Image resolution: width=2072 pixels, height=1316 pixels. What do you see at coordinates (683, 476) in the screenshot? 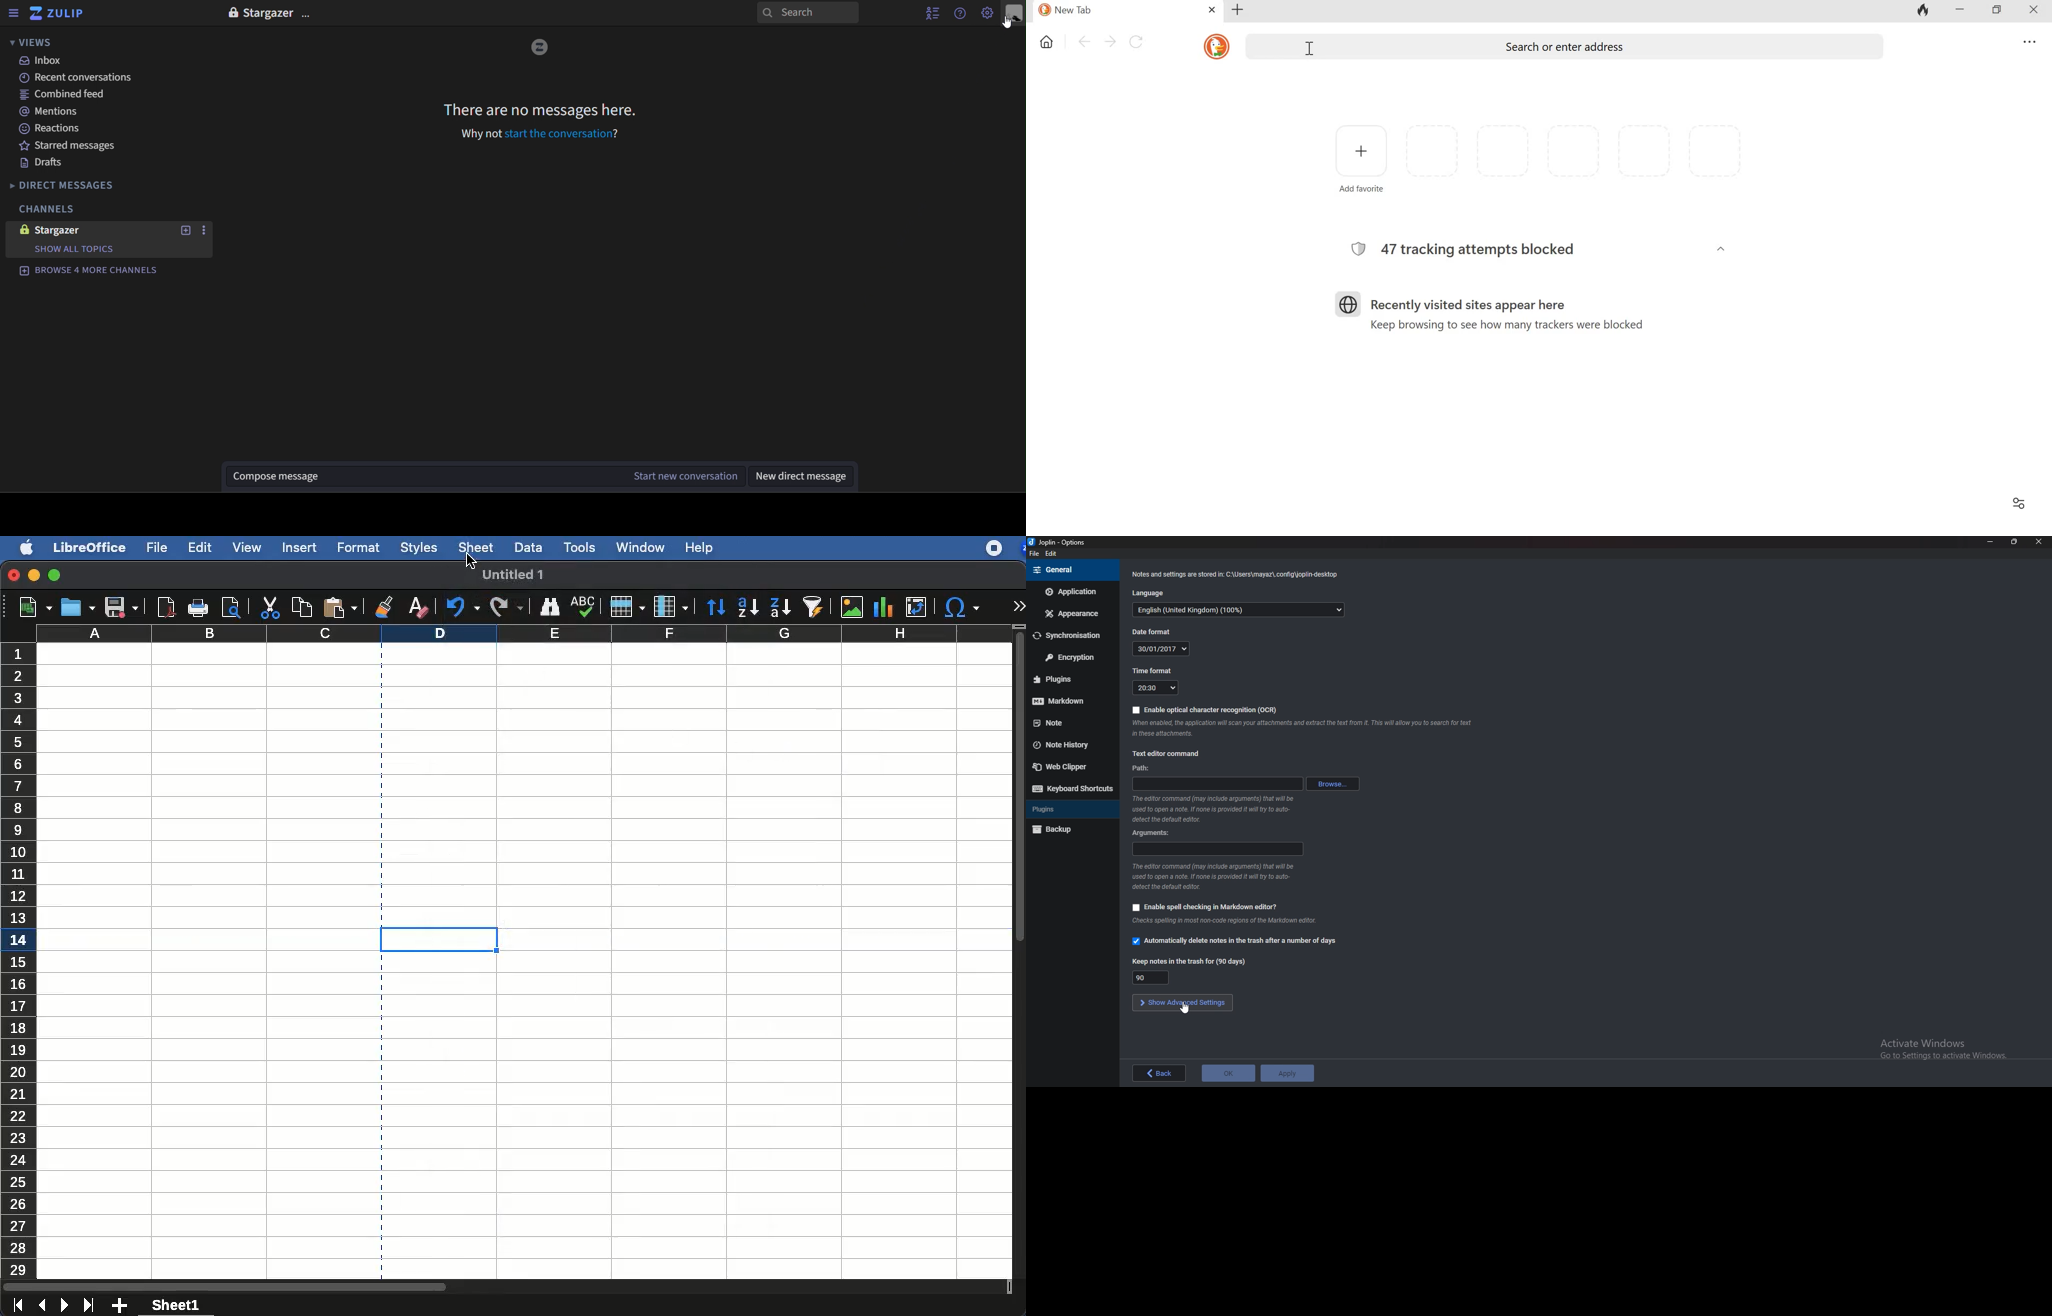
I see `start new conversation` at bounding box center [683, 476].